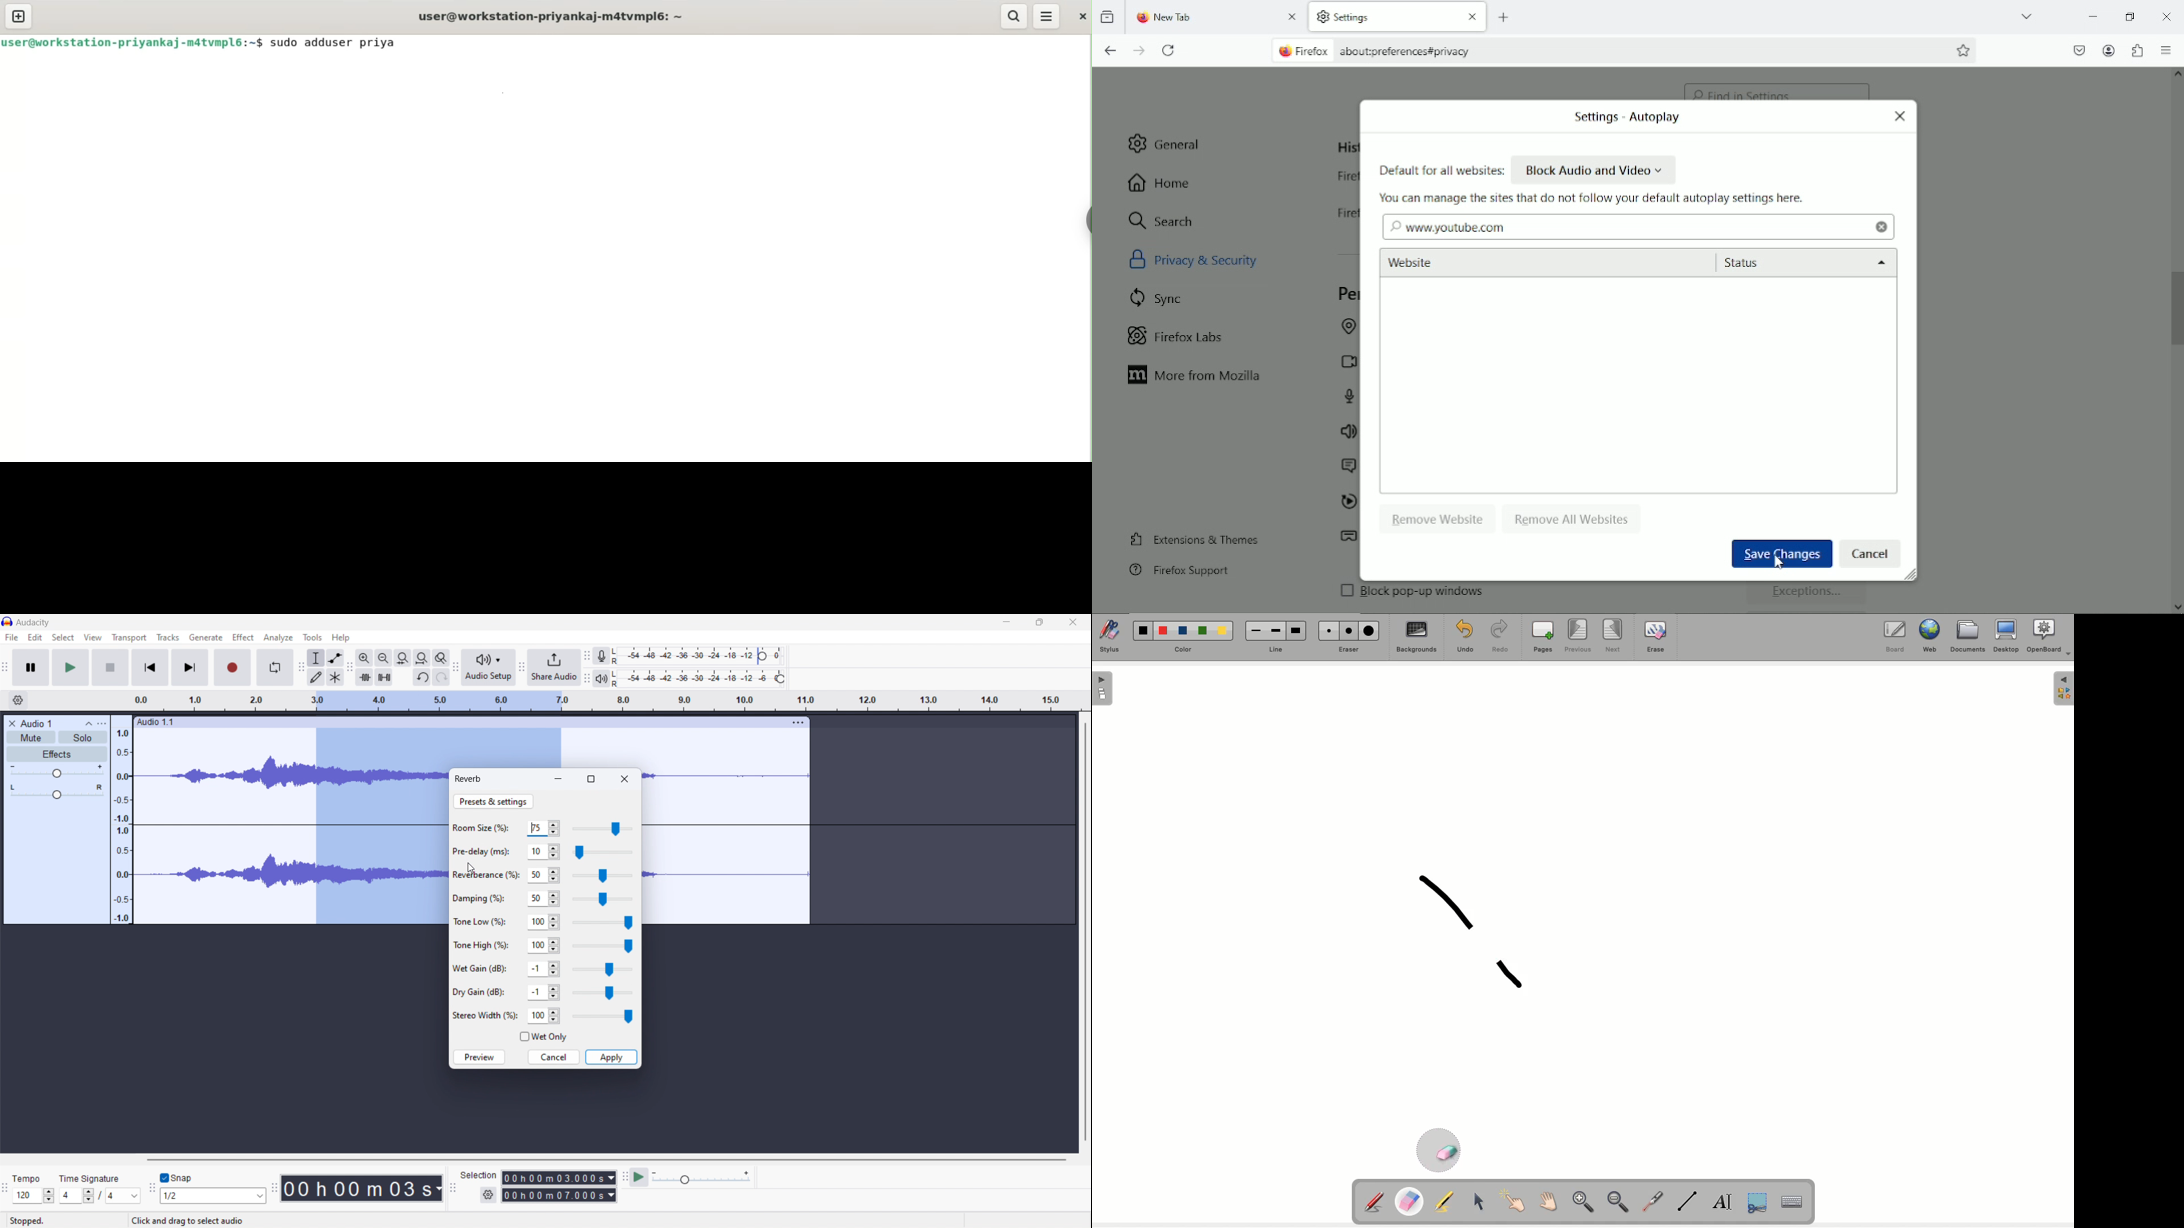 The height and width of the screenshot is (1232, 2184). What do you see at coordinates (1793, 1201) in the screenshot?
I see `Keyboard` at bounding box center [1793, 1201].